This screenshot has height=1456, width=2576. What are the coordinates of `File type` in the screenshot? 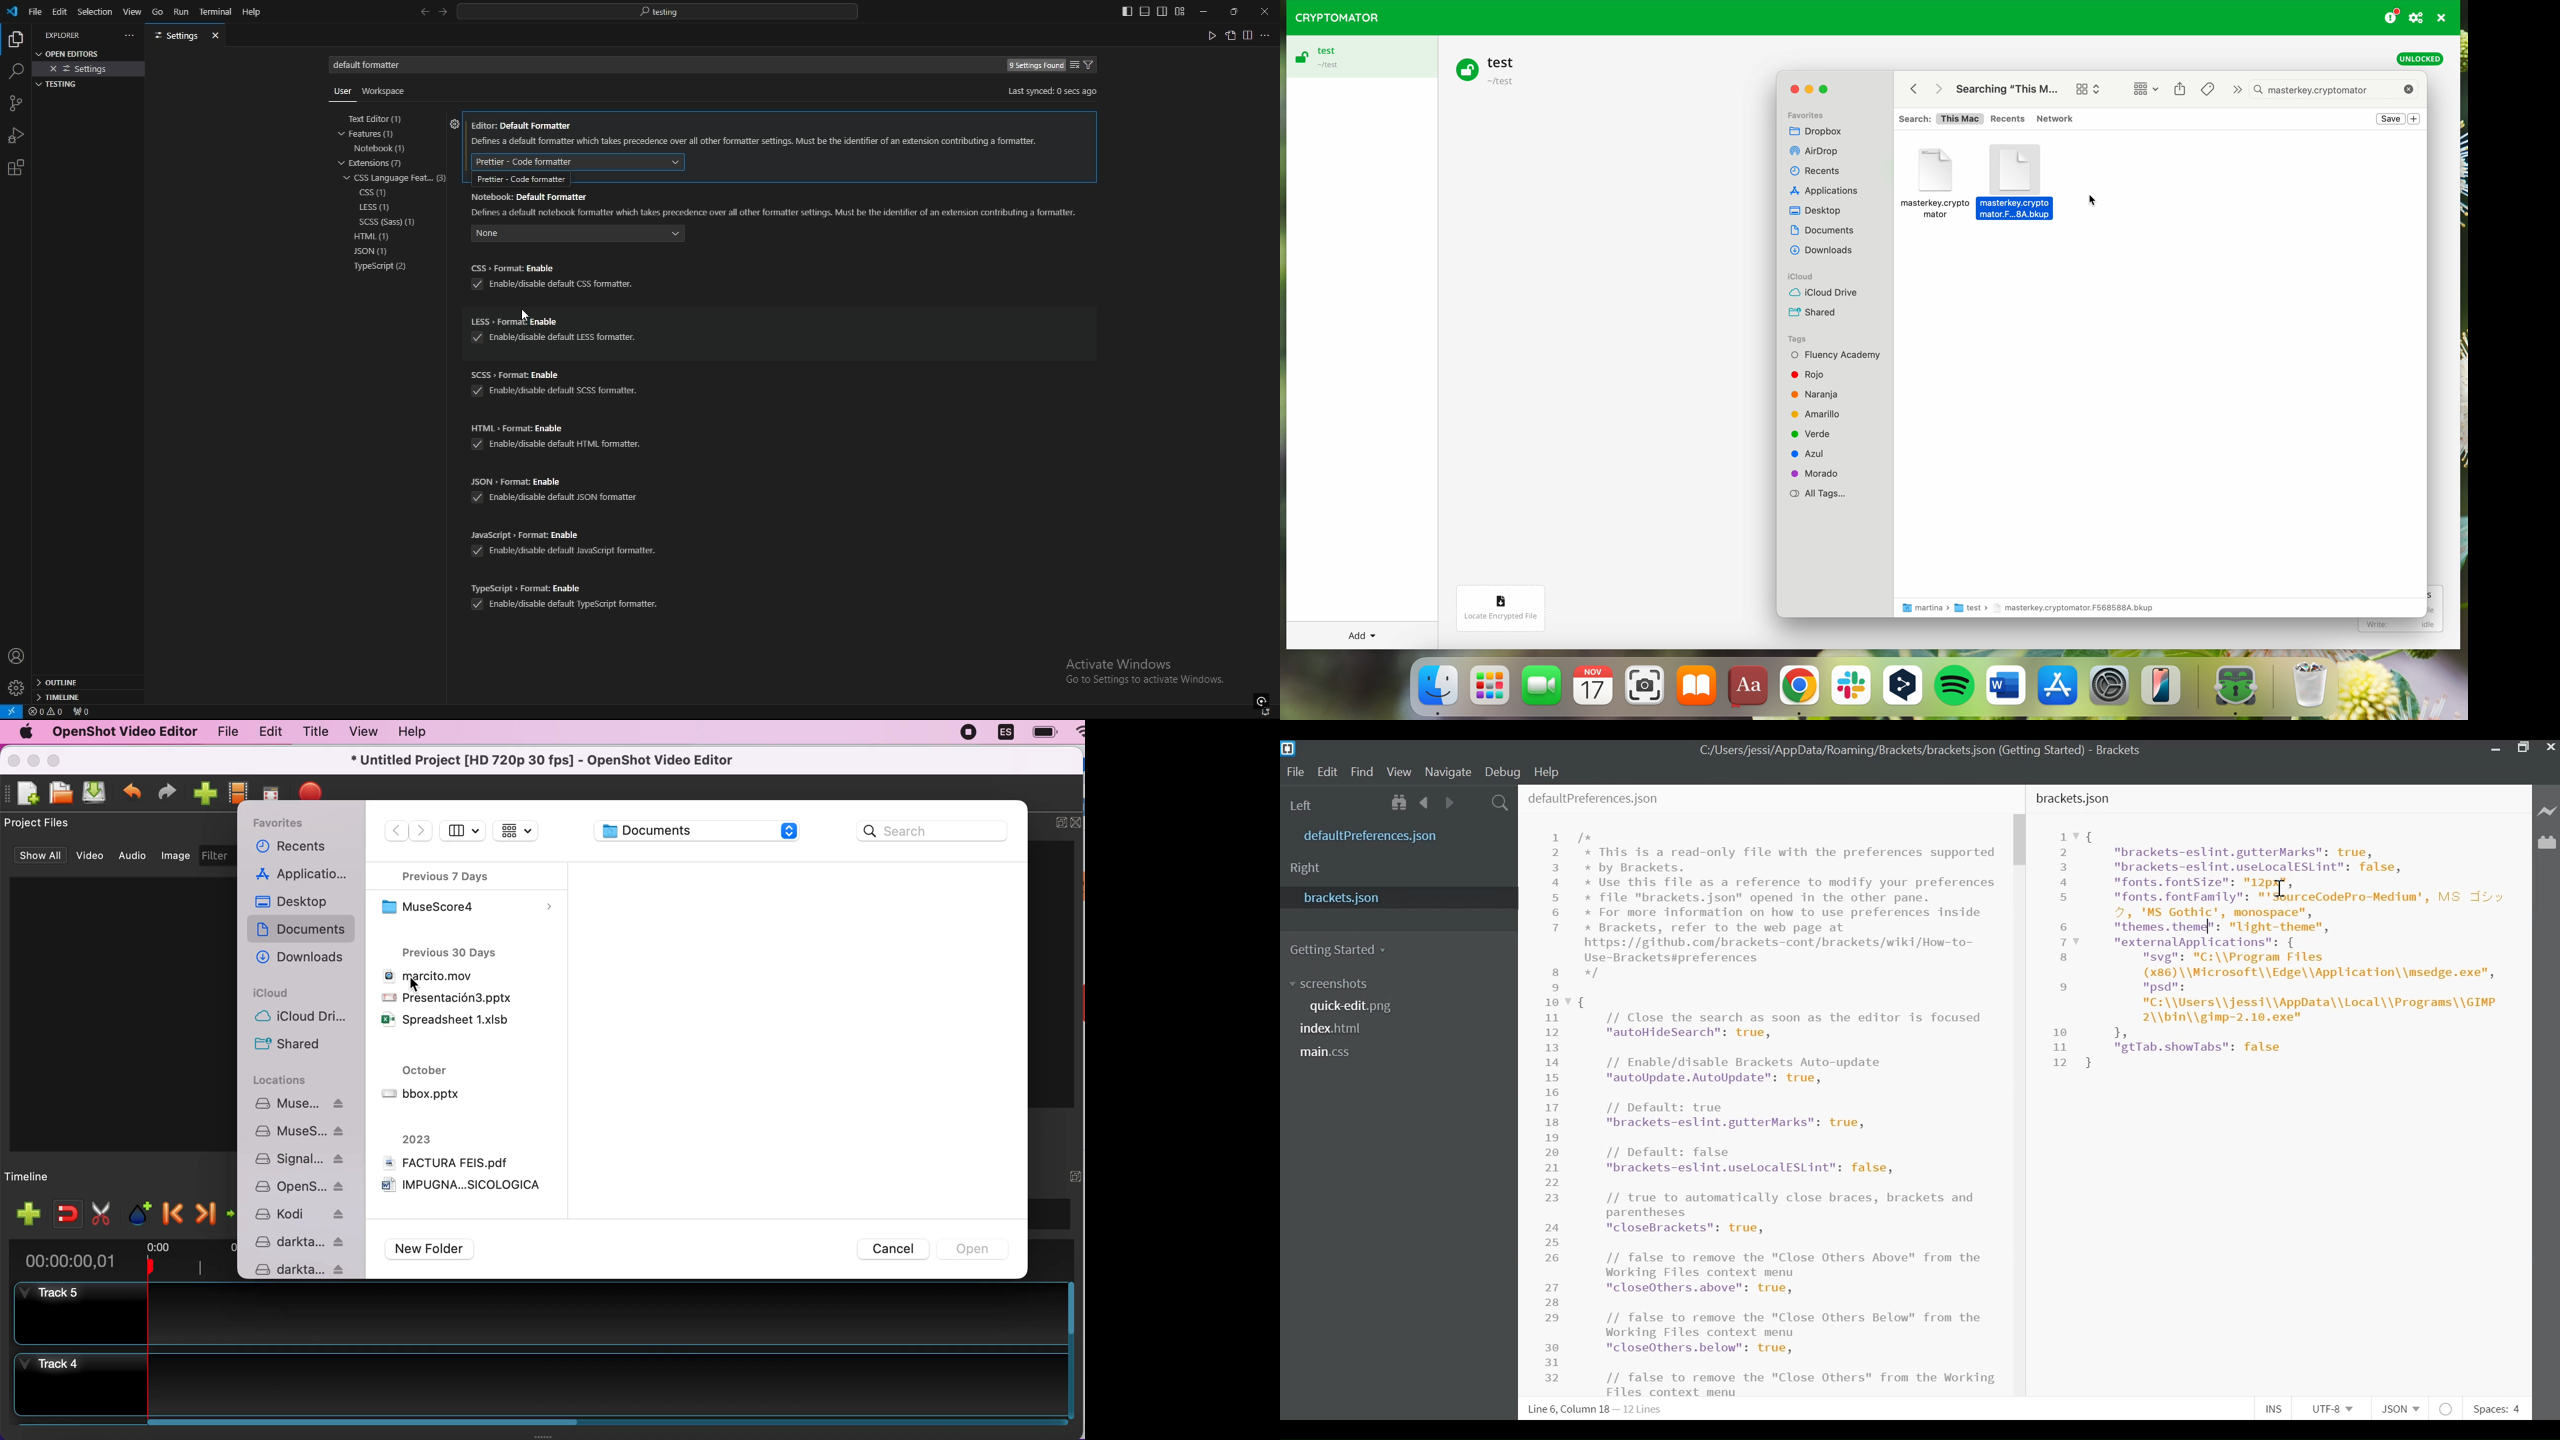 It's located at (2399, 1409).